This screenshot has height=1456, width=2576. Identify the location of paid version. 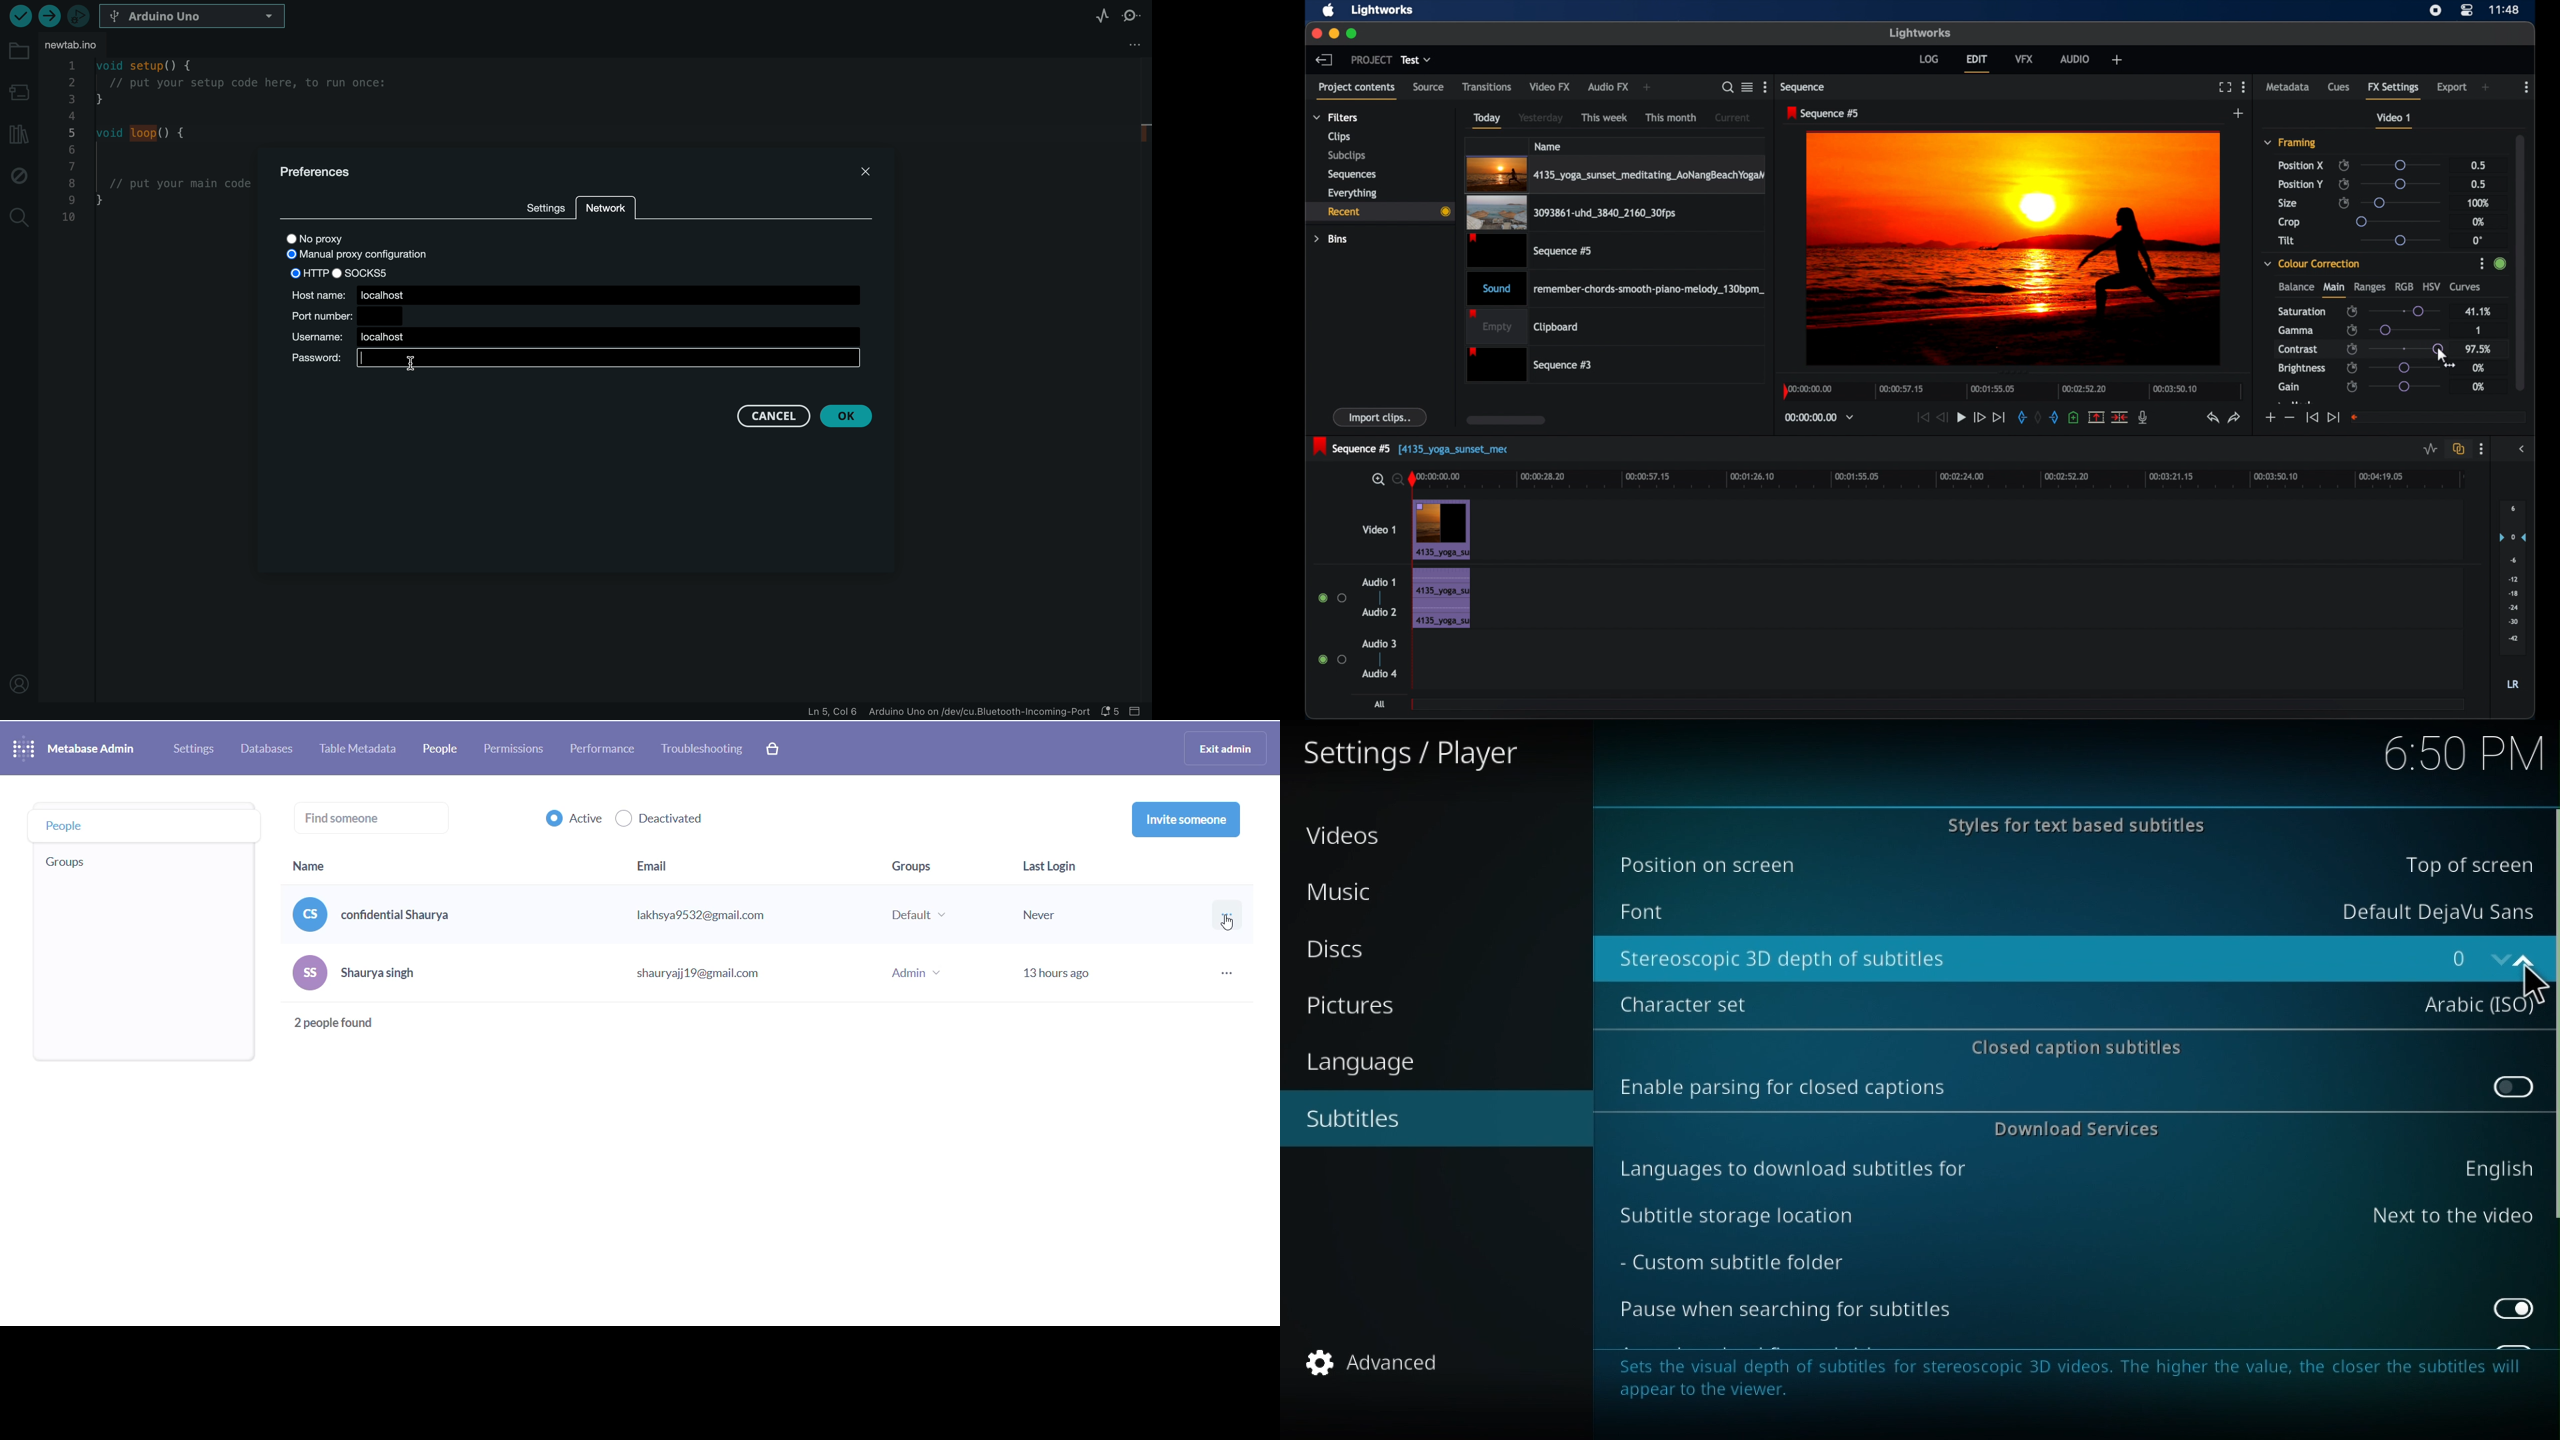
(775, 748).